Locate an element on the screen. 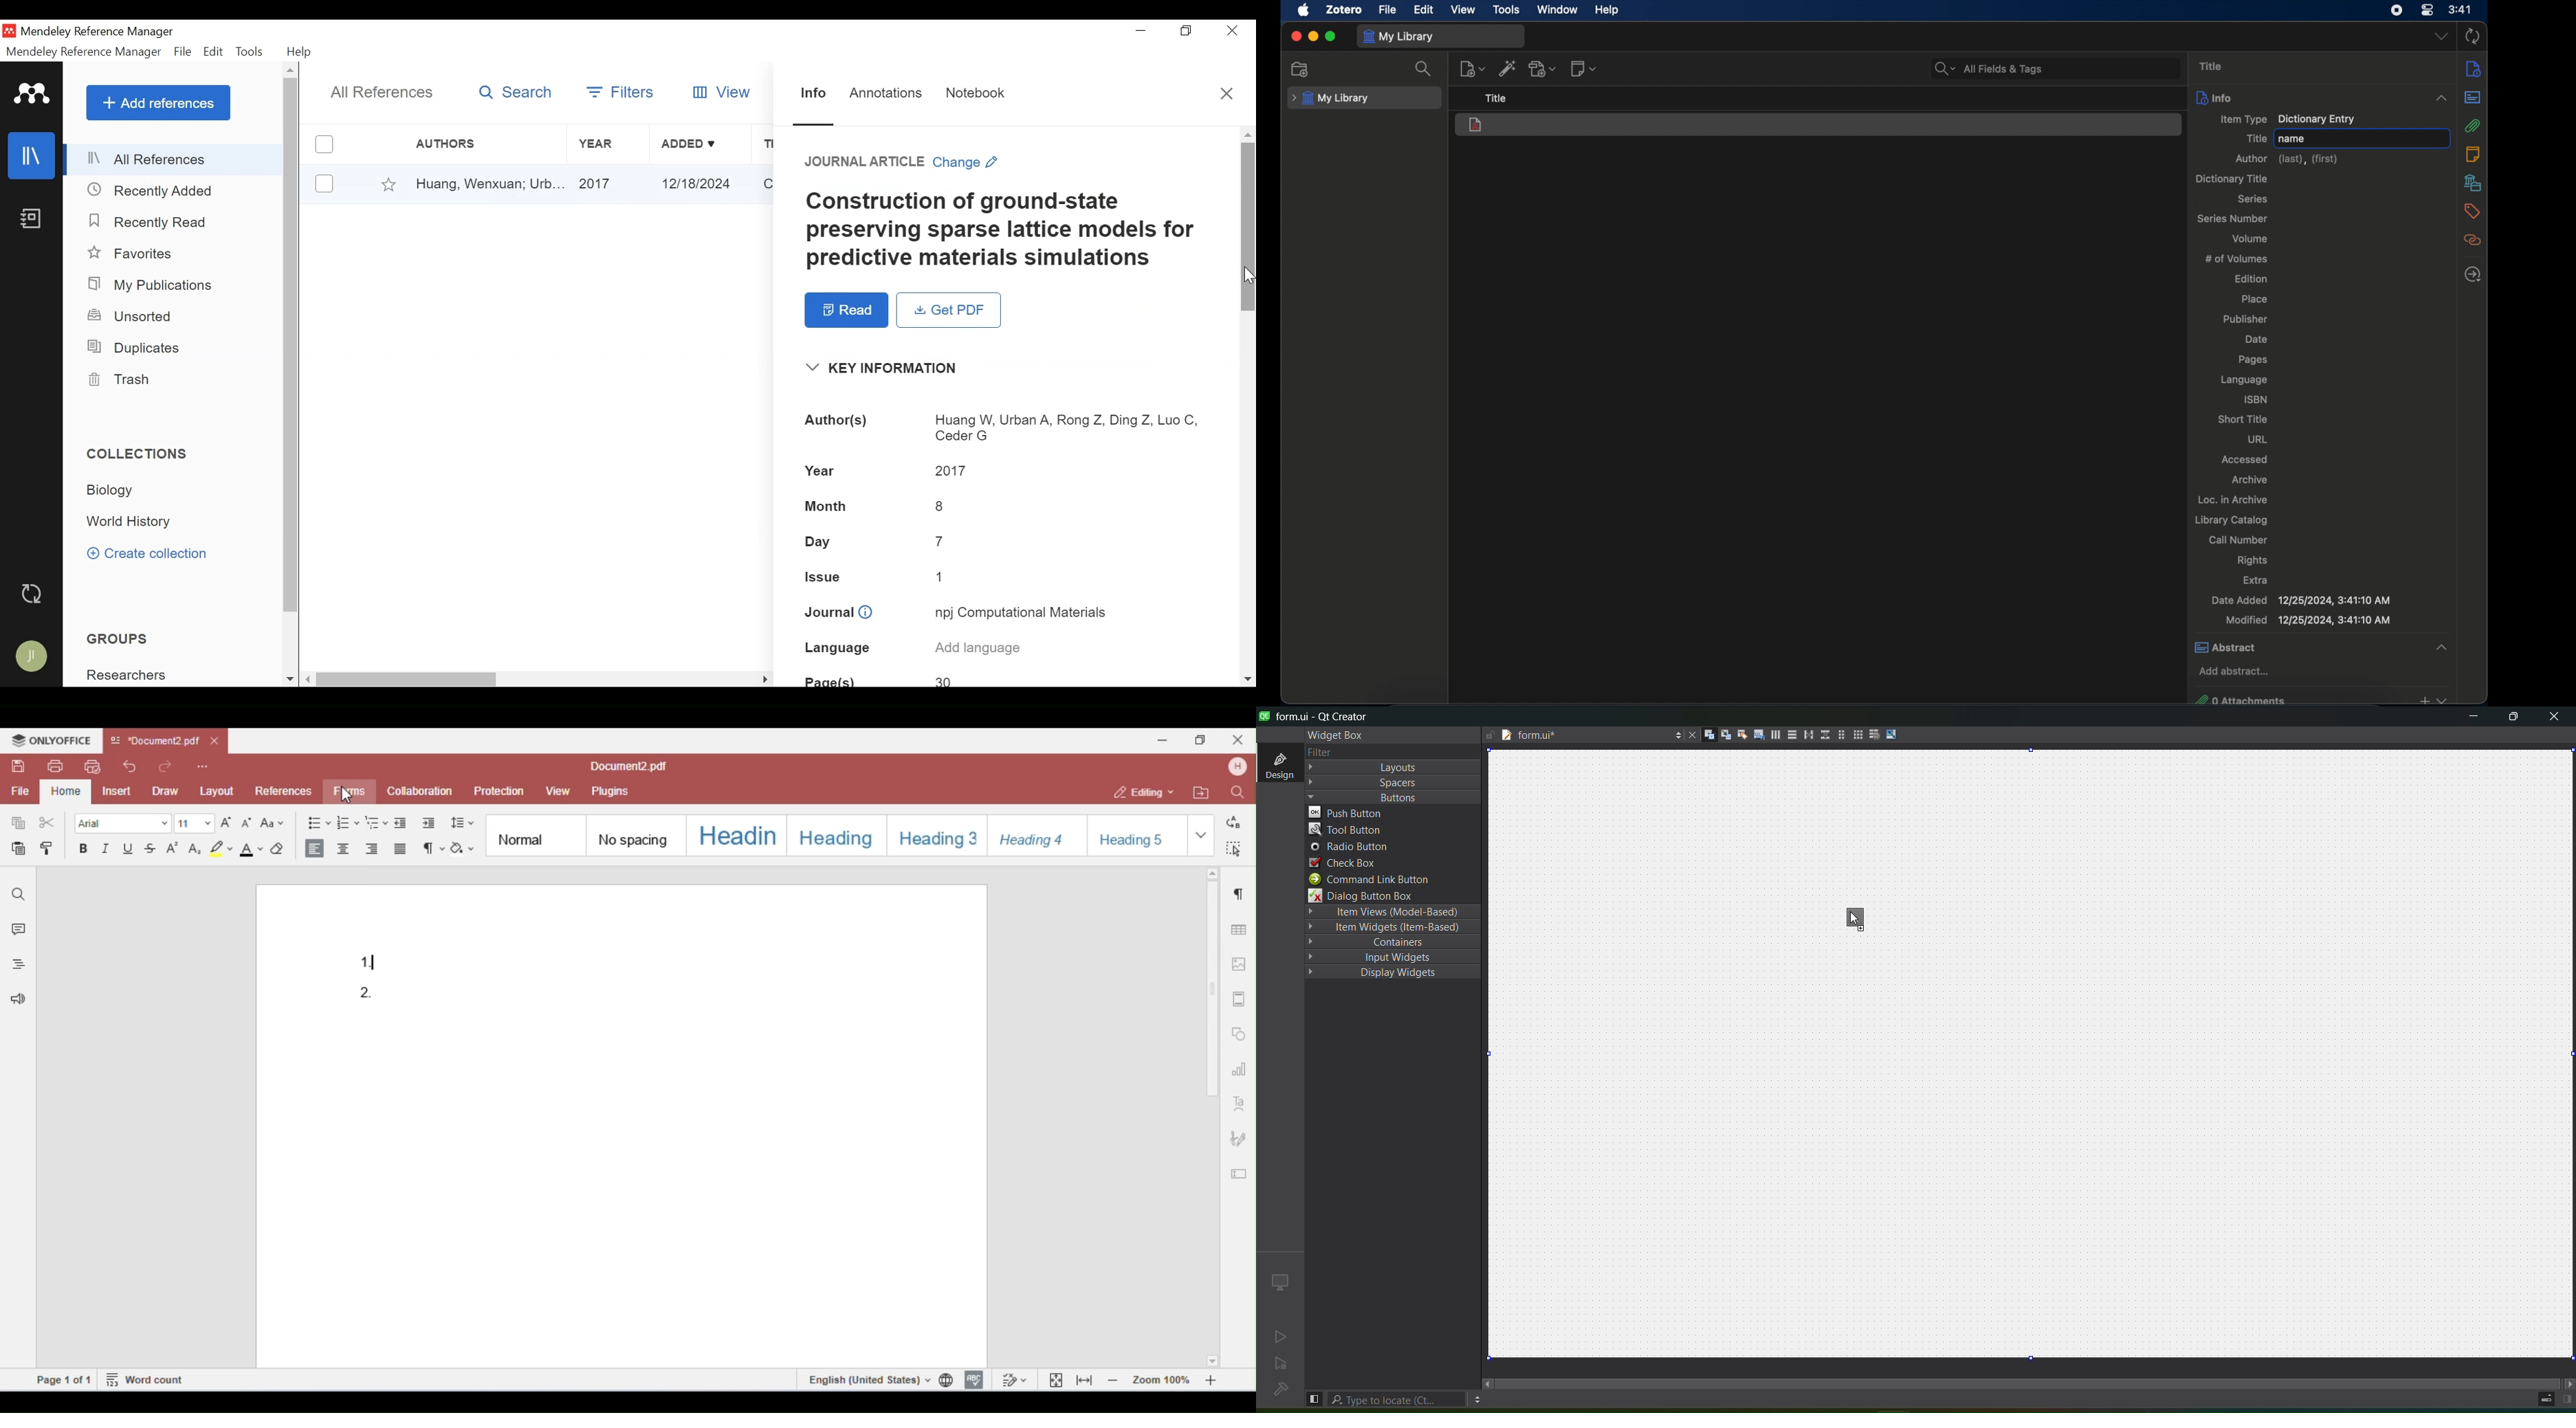 The width and height of the screenshot is (2576, 1428). 2017 is located at coordinates (950, 470).